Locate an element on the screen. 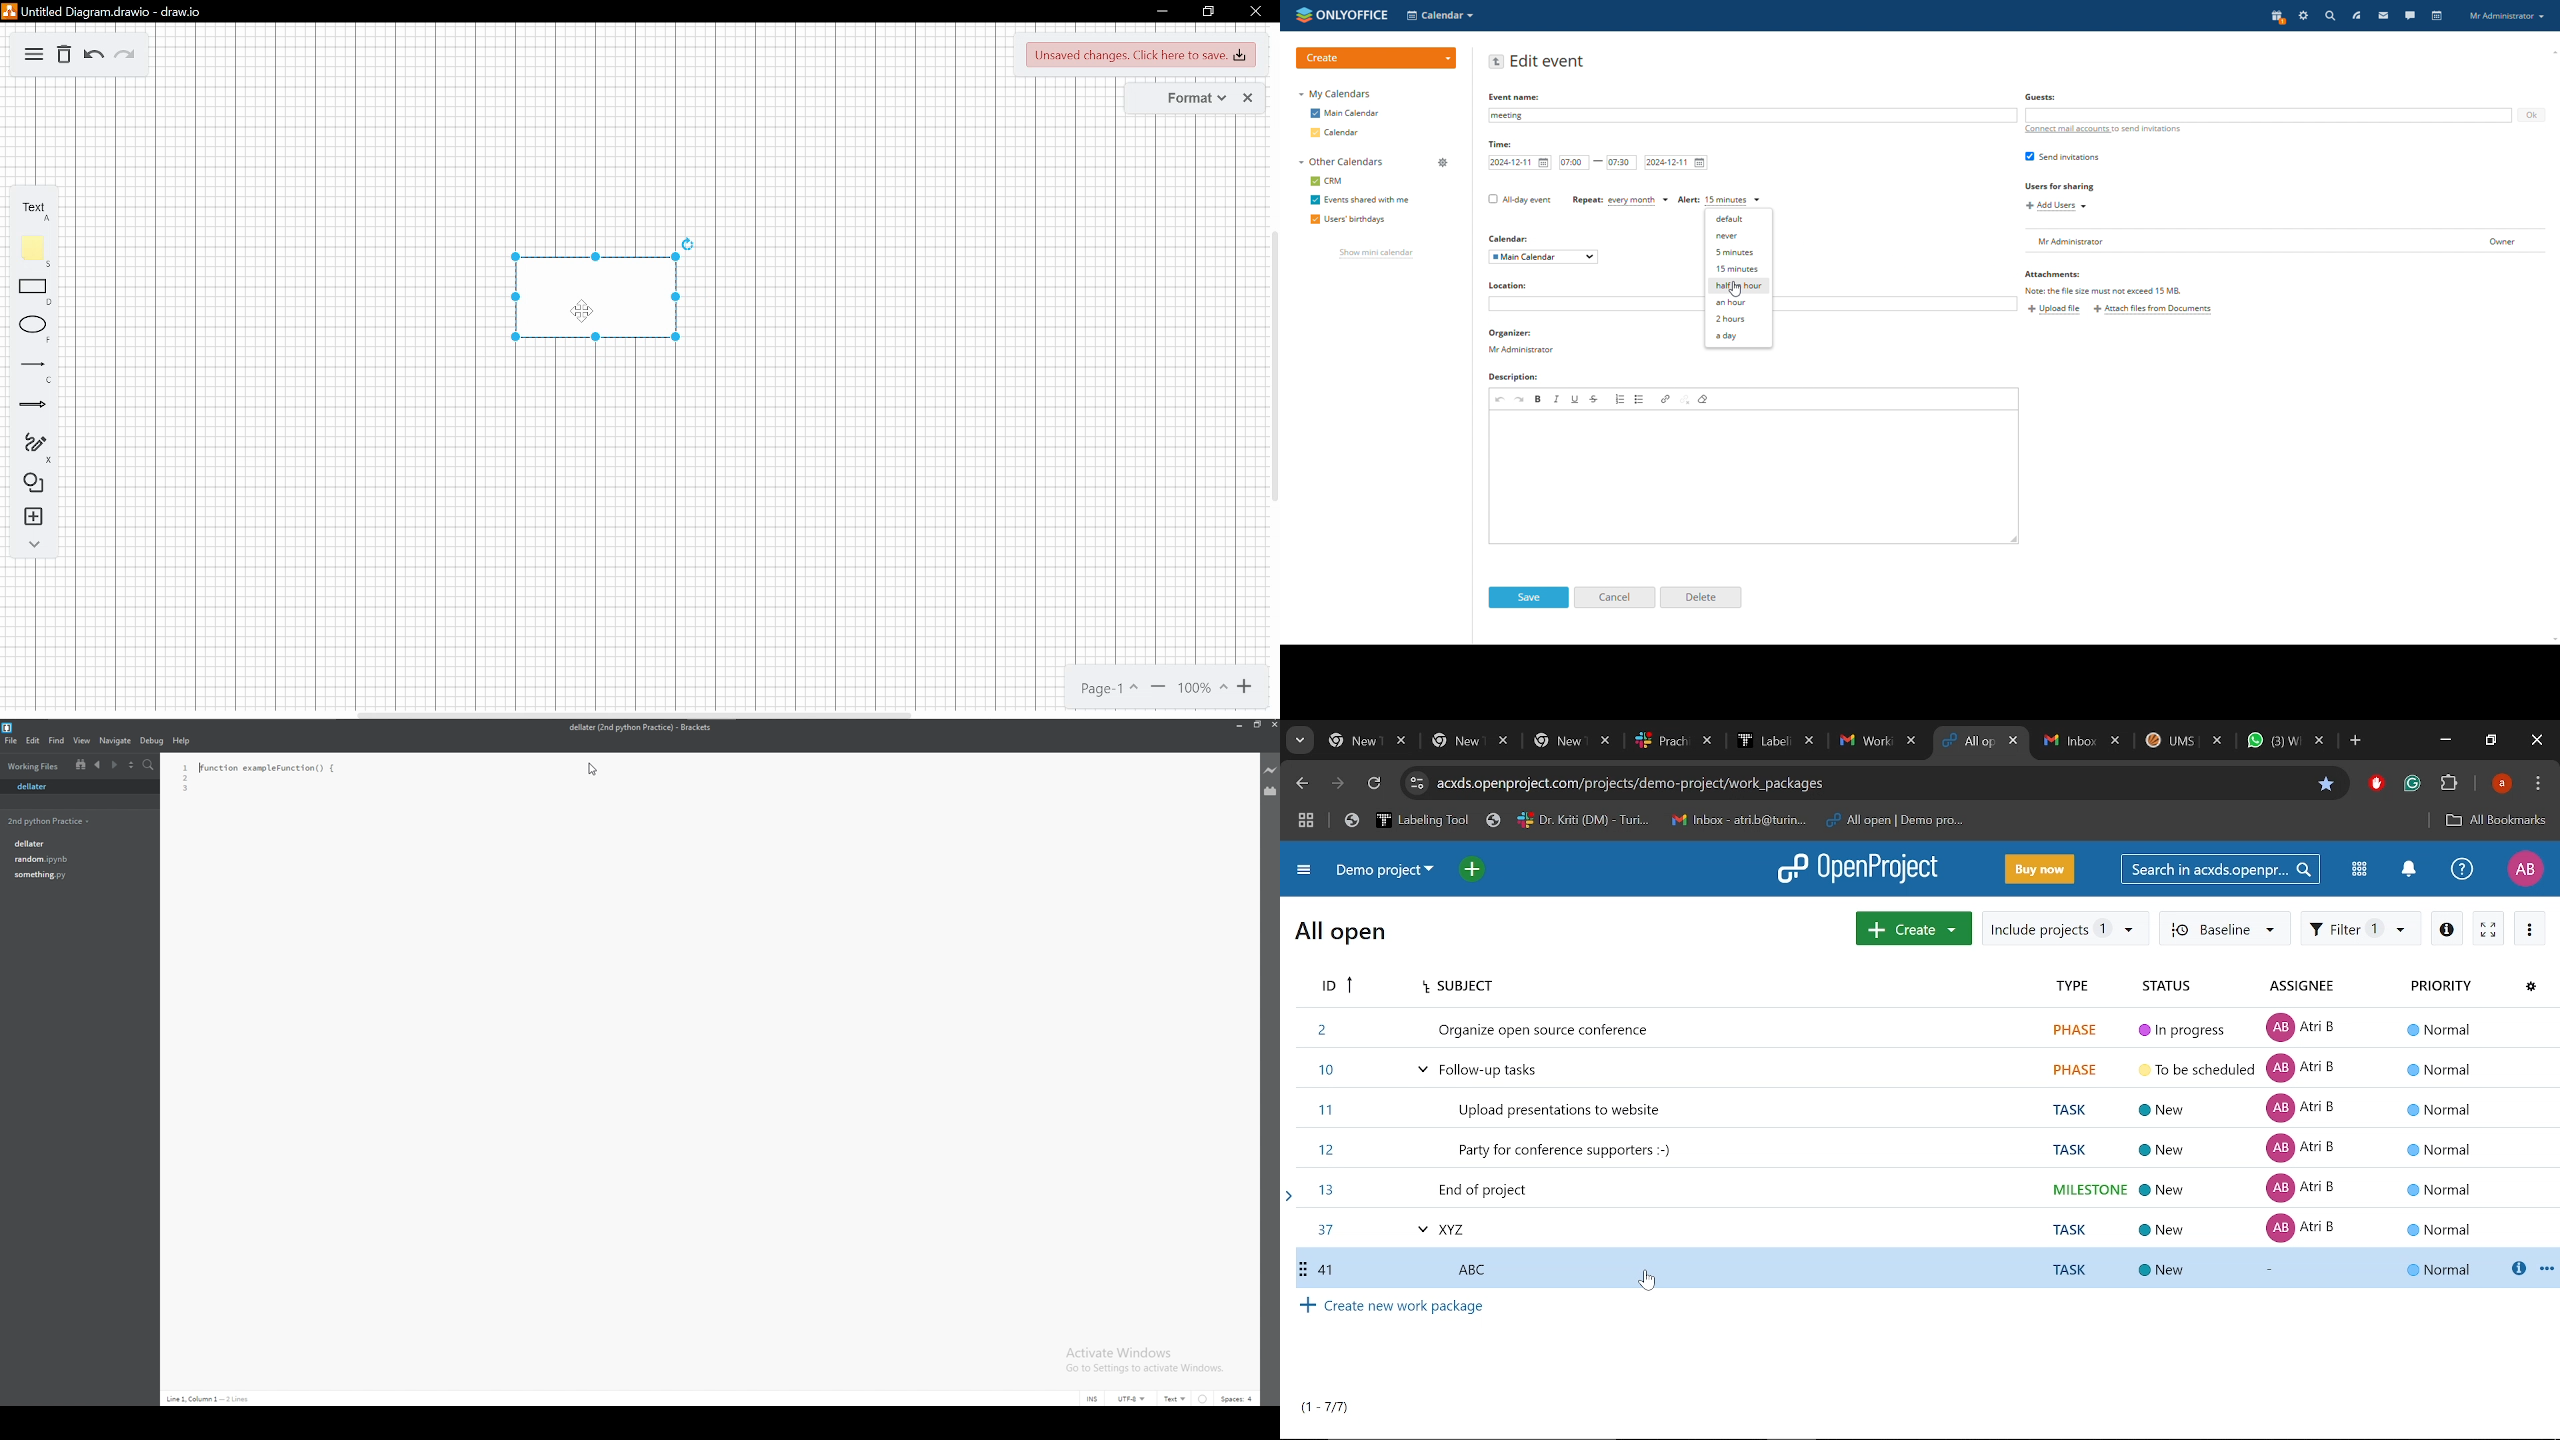 The height and width of the screenshot is (1456, 2576). Close current tab is located at coordinates (2015, 743).